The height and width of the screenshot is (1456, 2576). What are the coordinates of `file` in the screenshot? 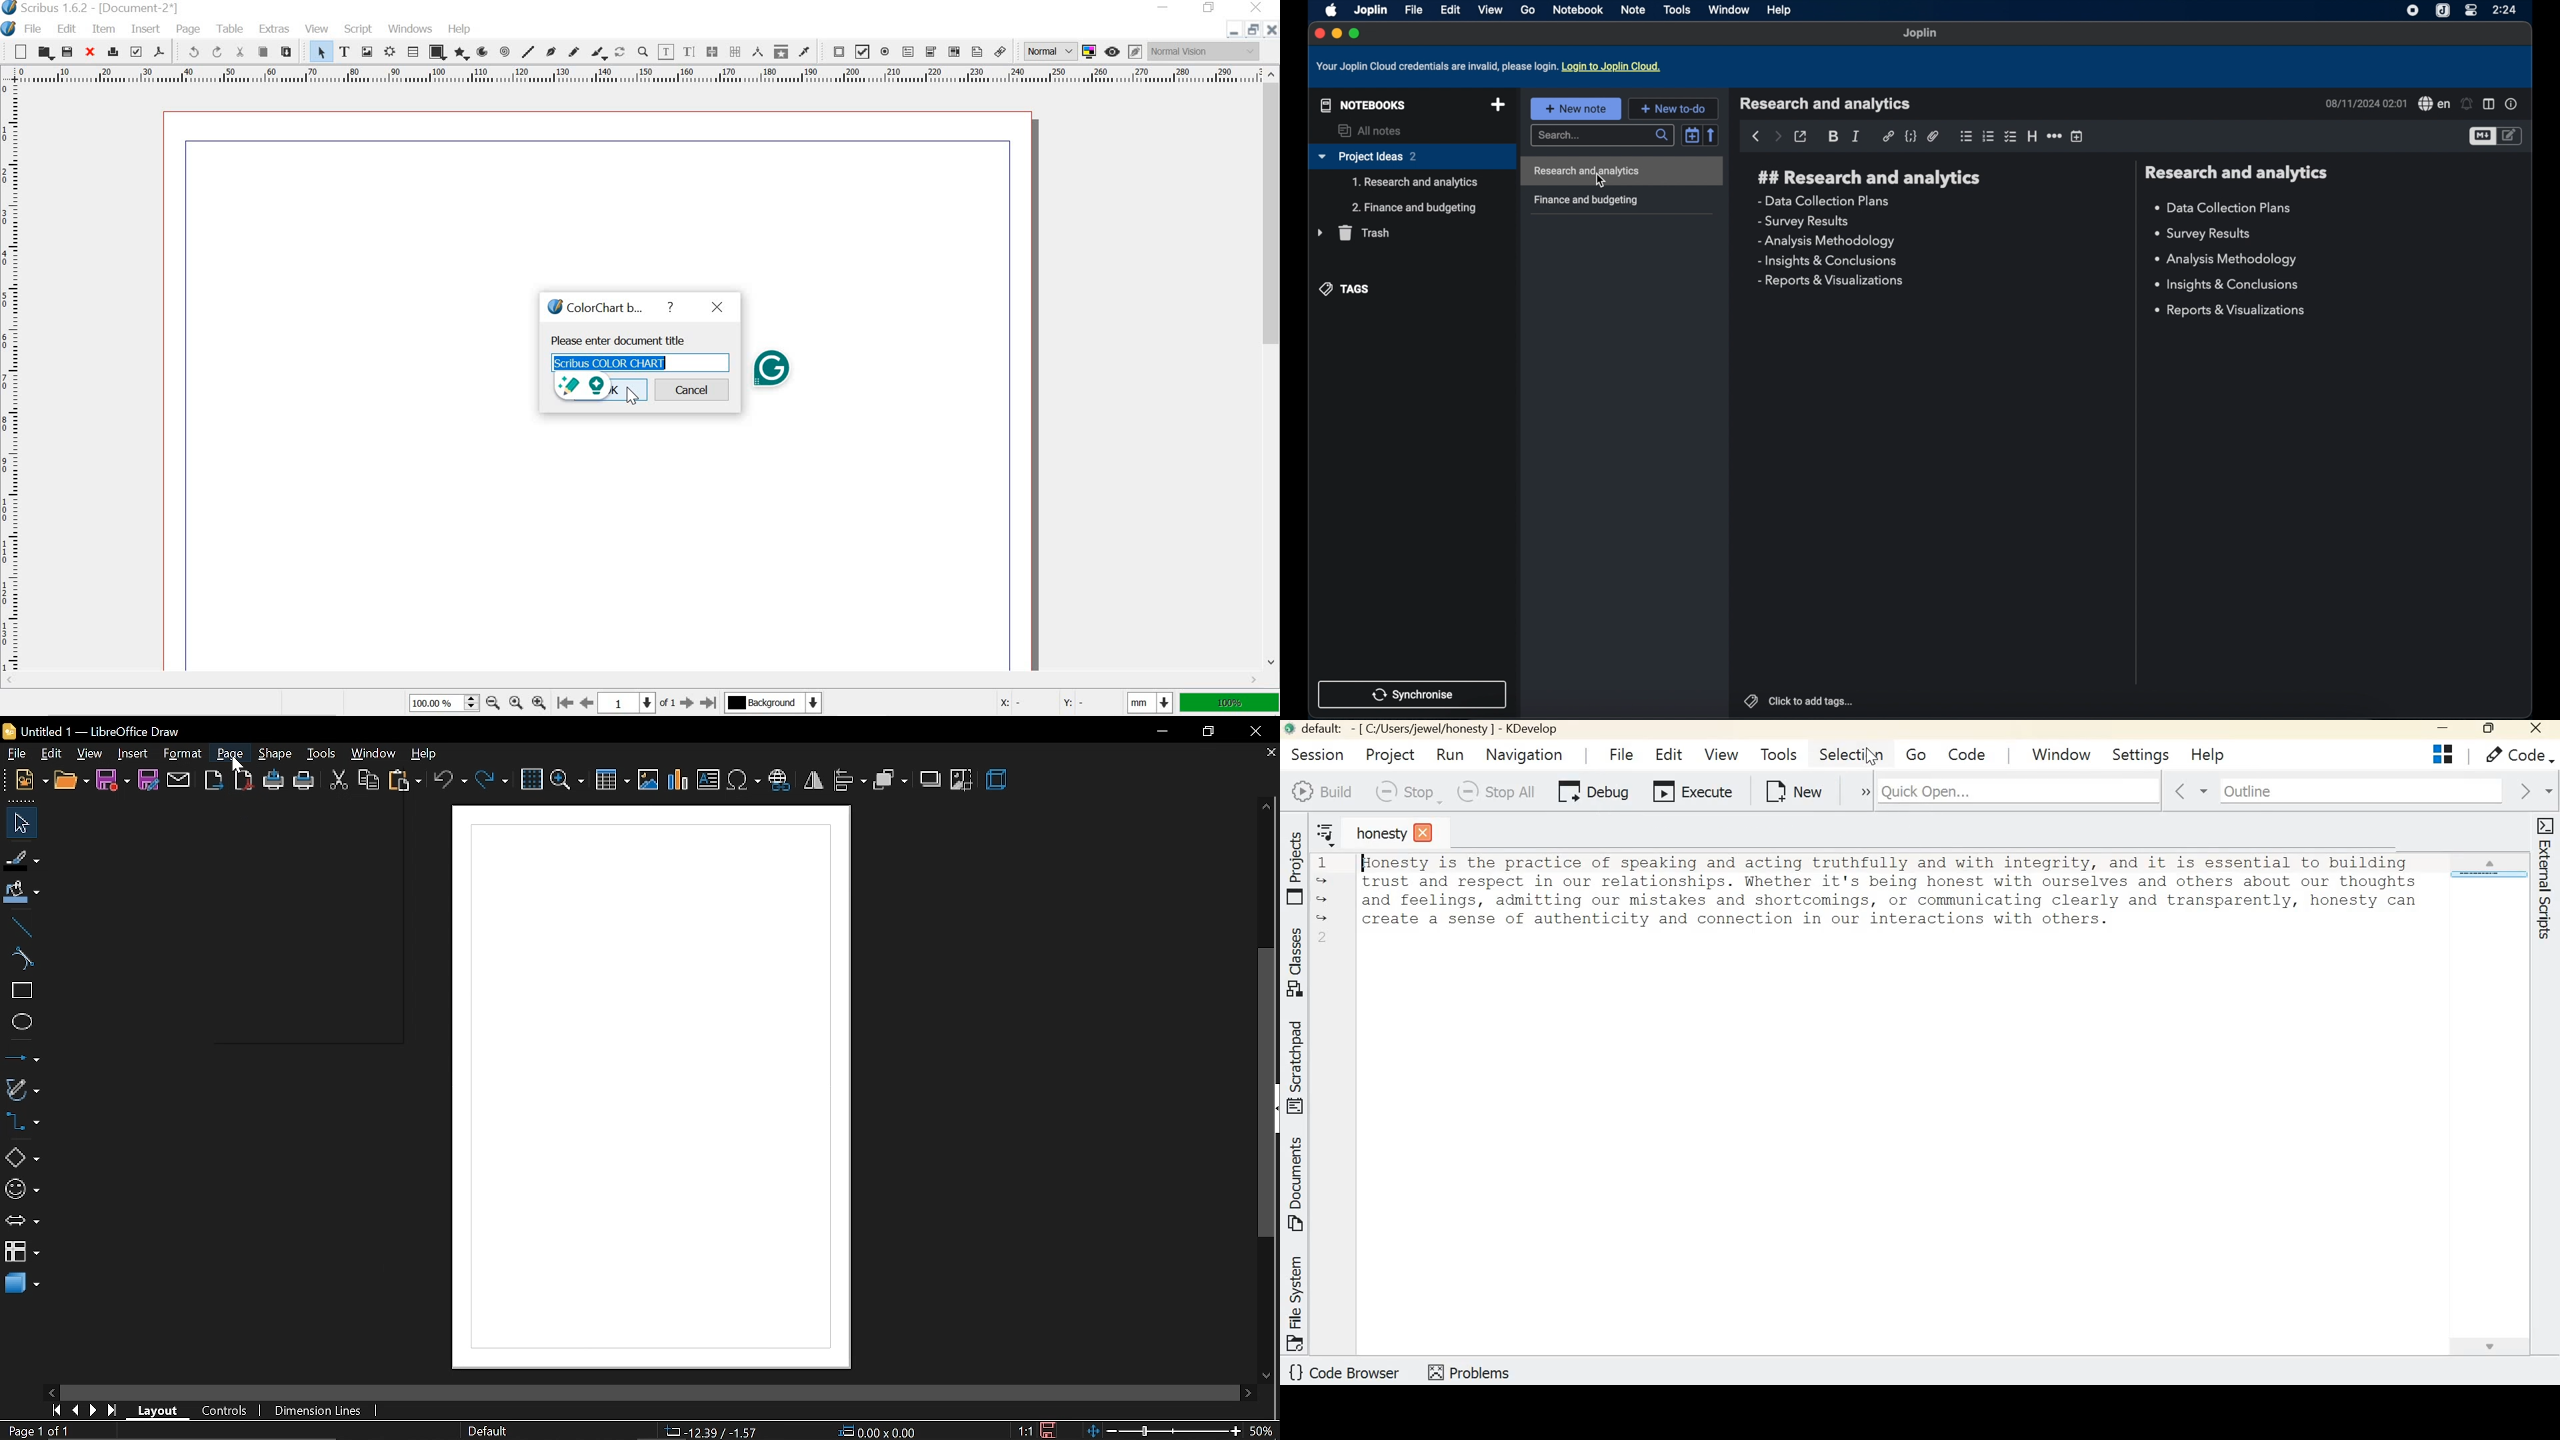 It's located at (18, 755).